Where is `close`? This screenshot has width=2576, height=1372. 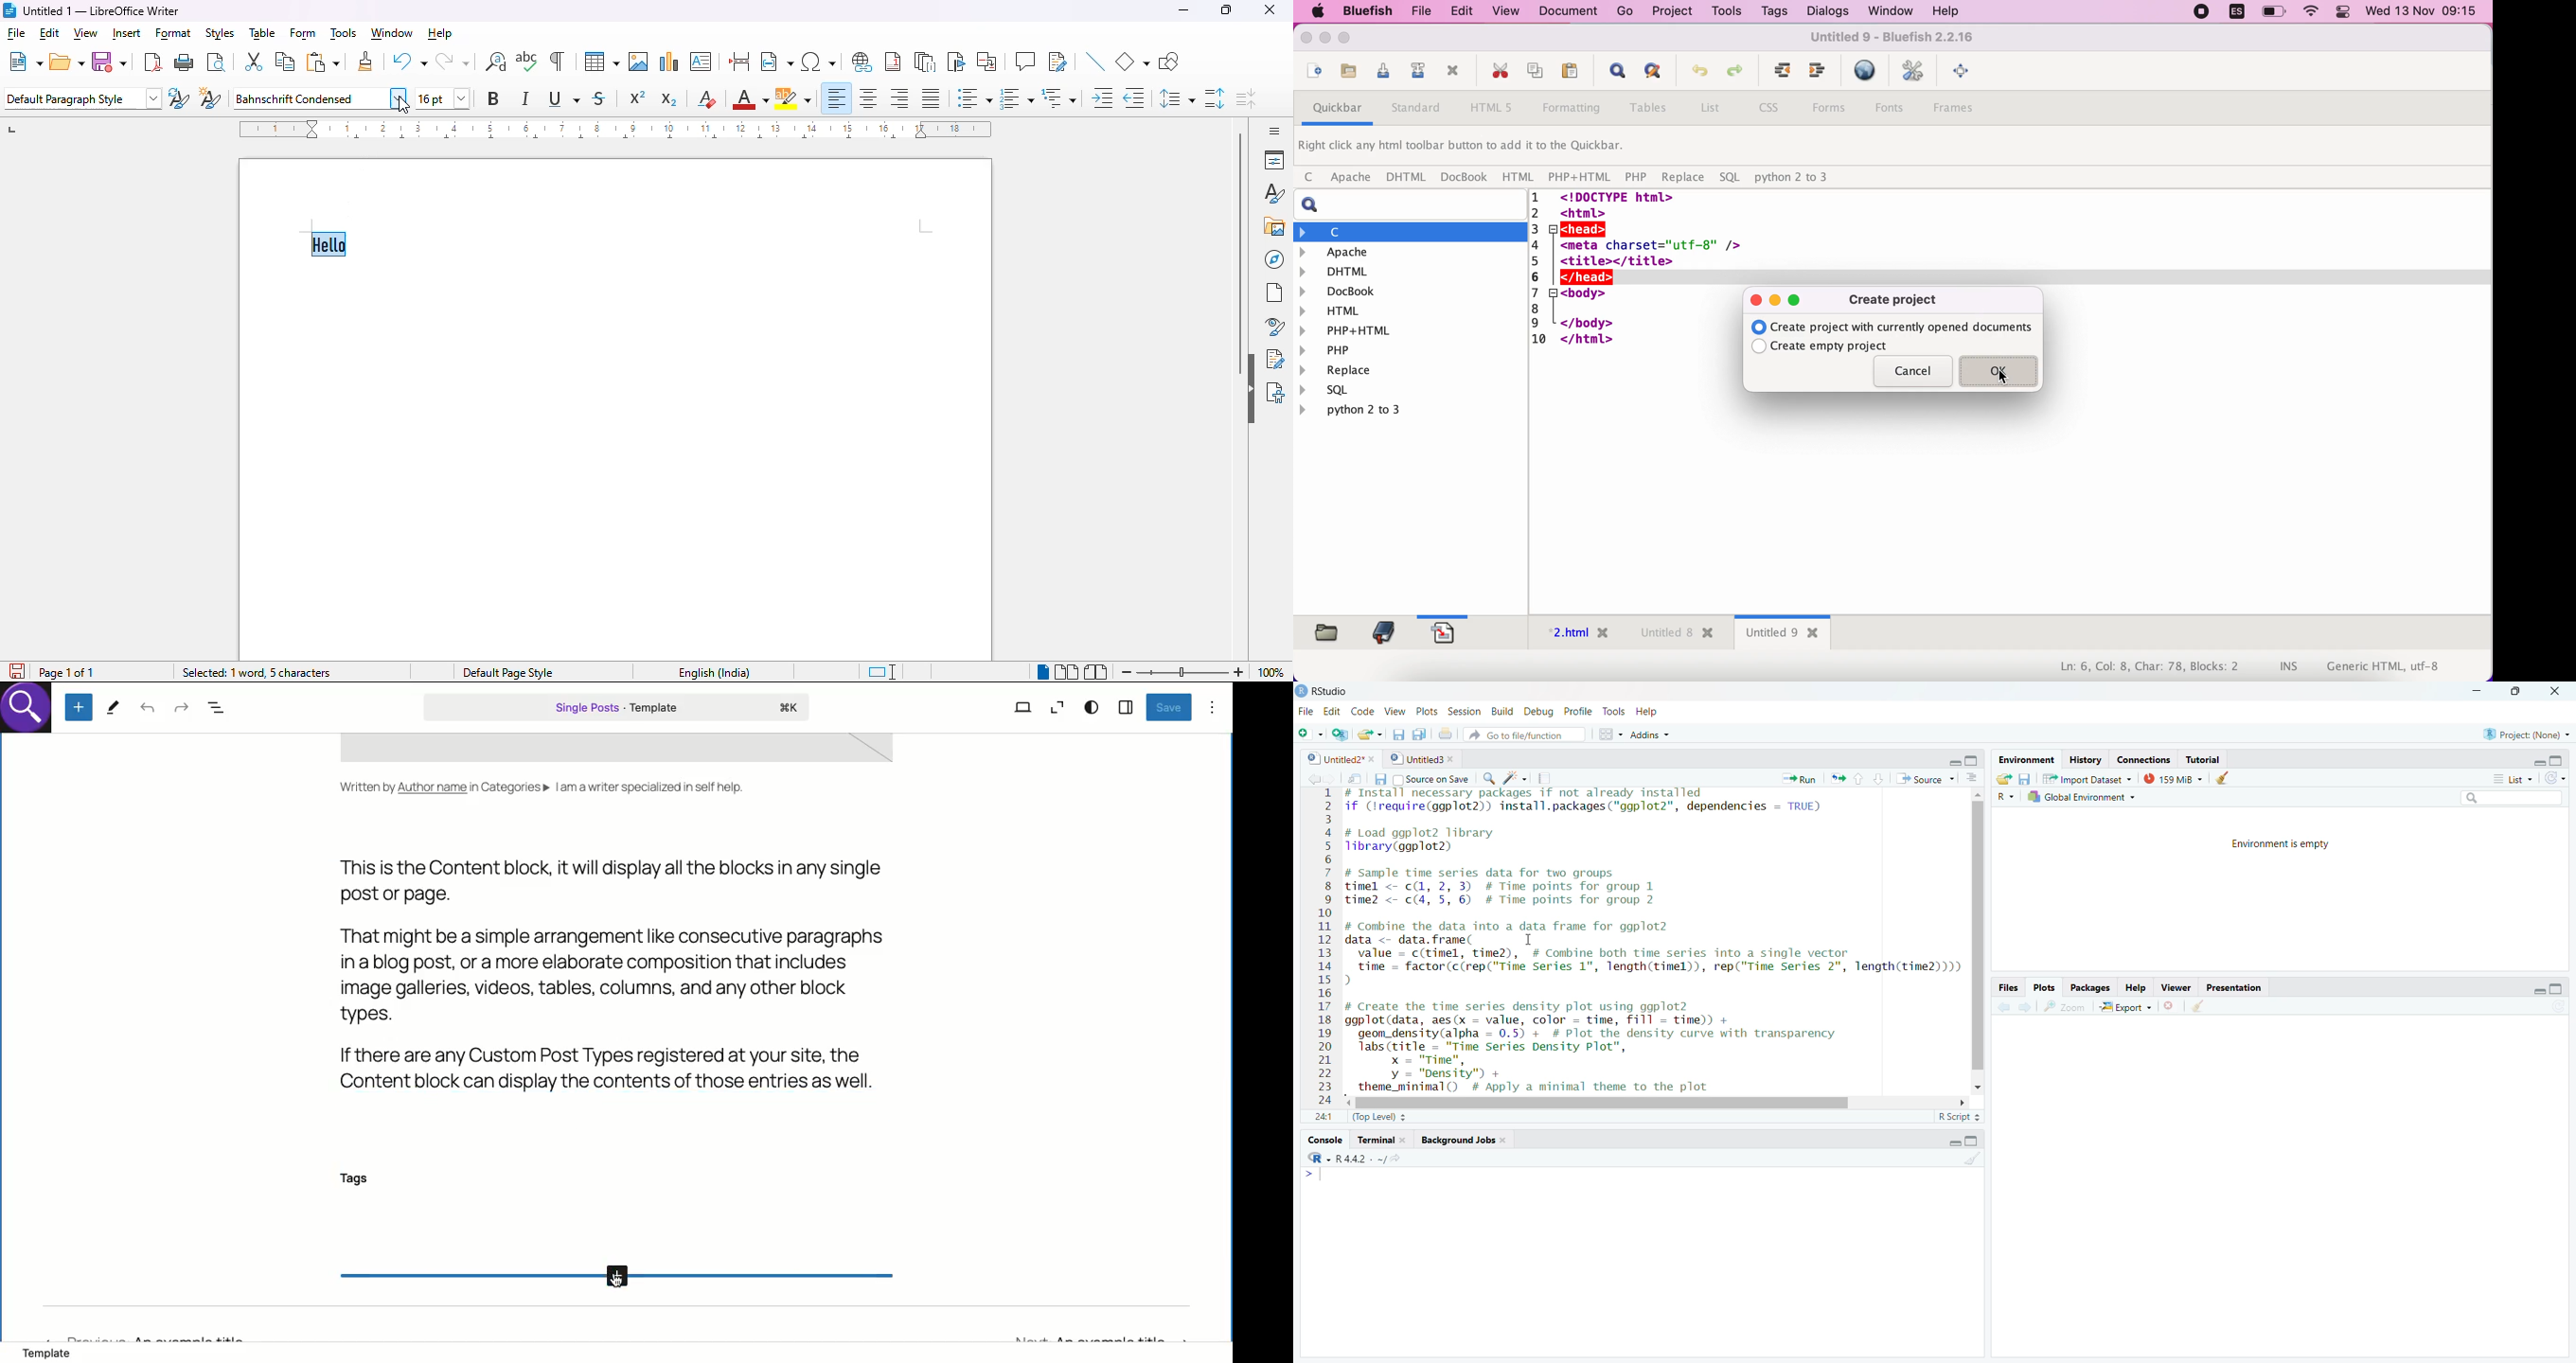
close is located at coordinates (1757, 300).